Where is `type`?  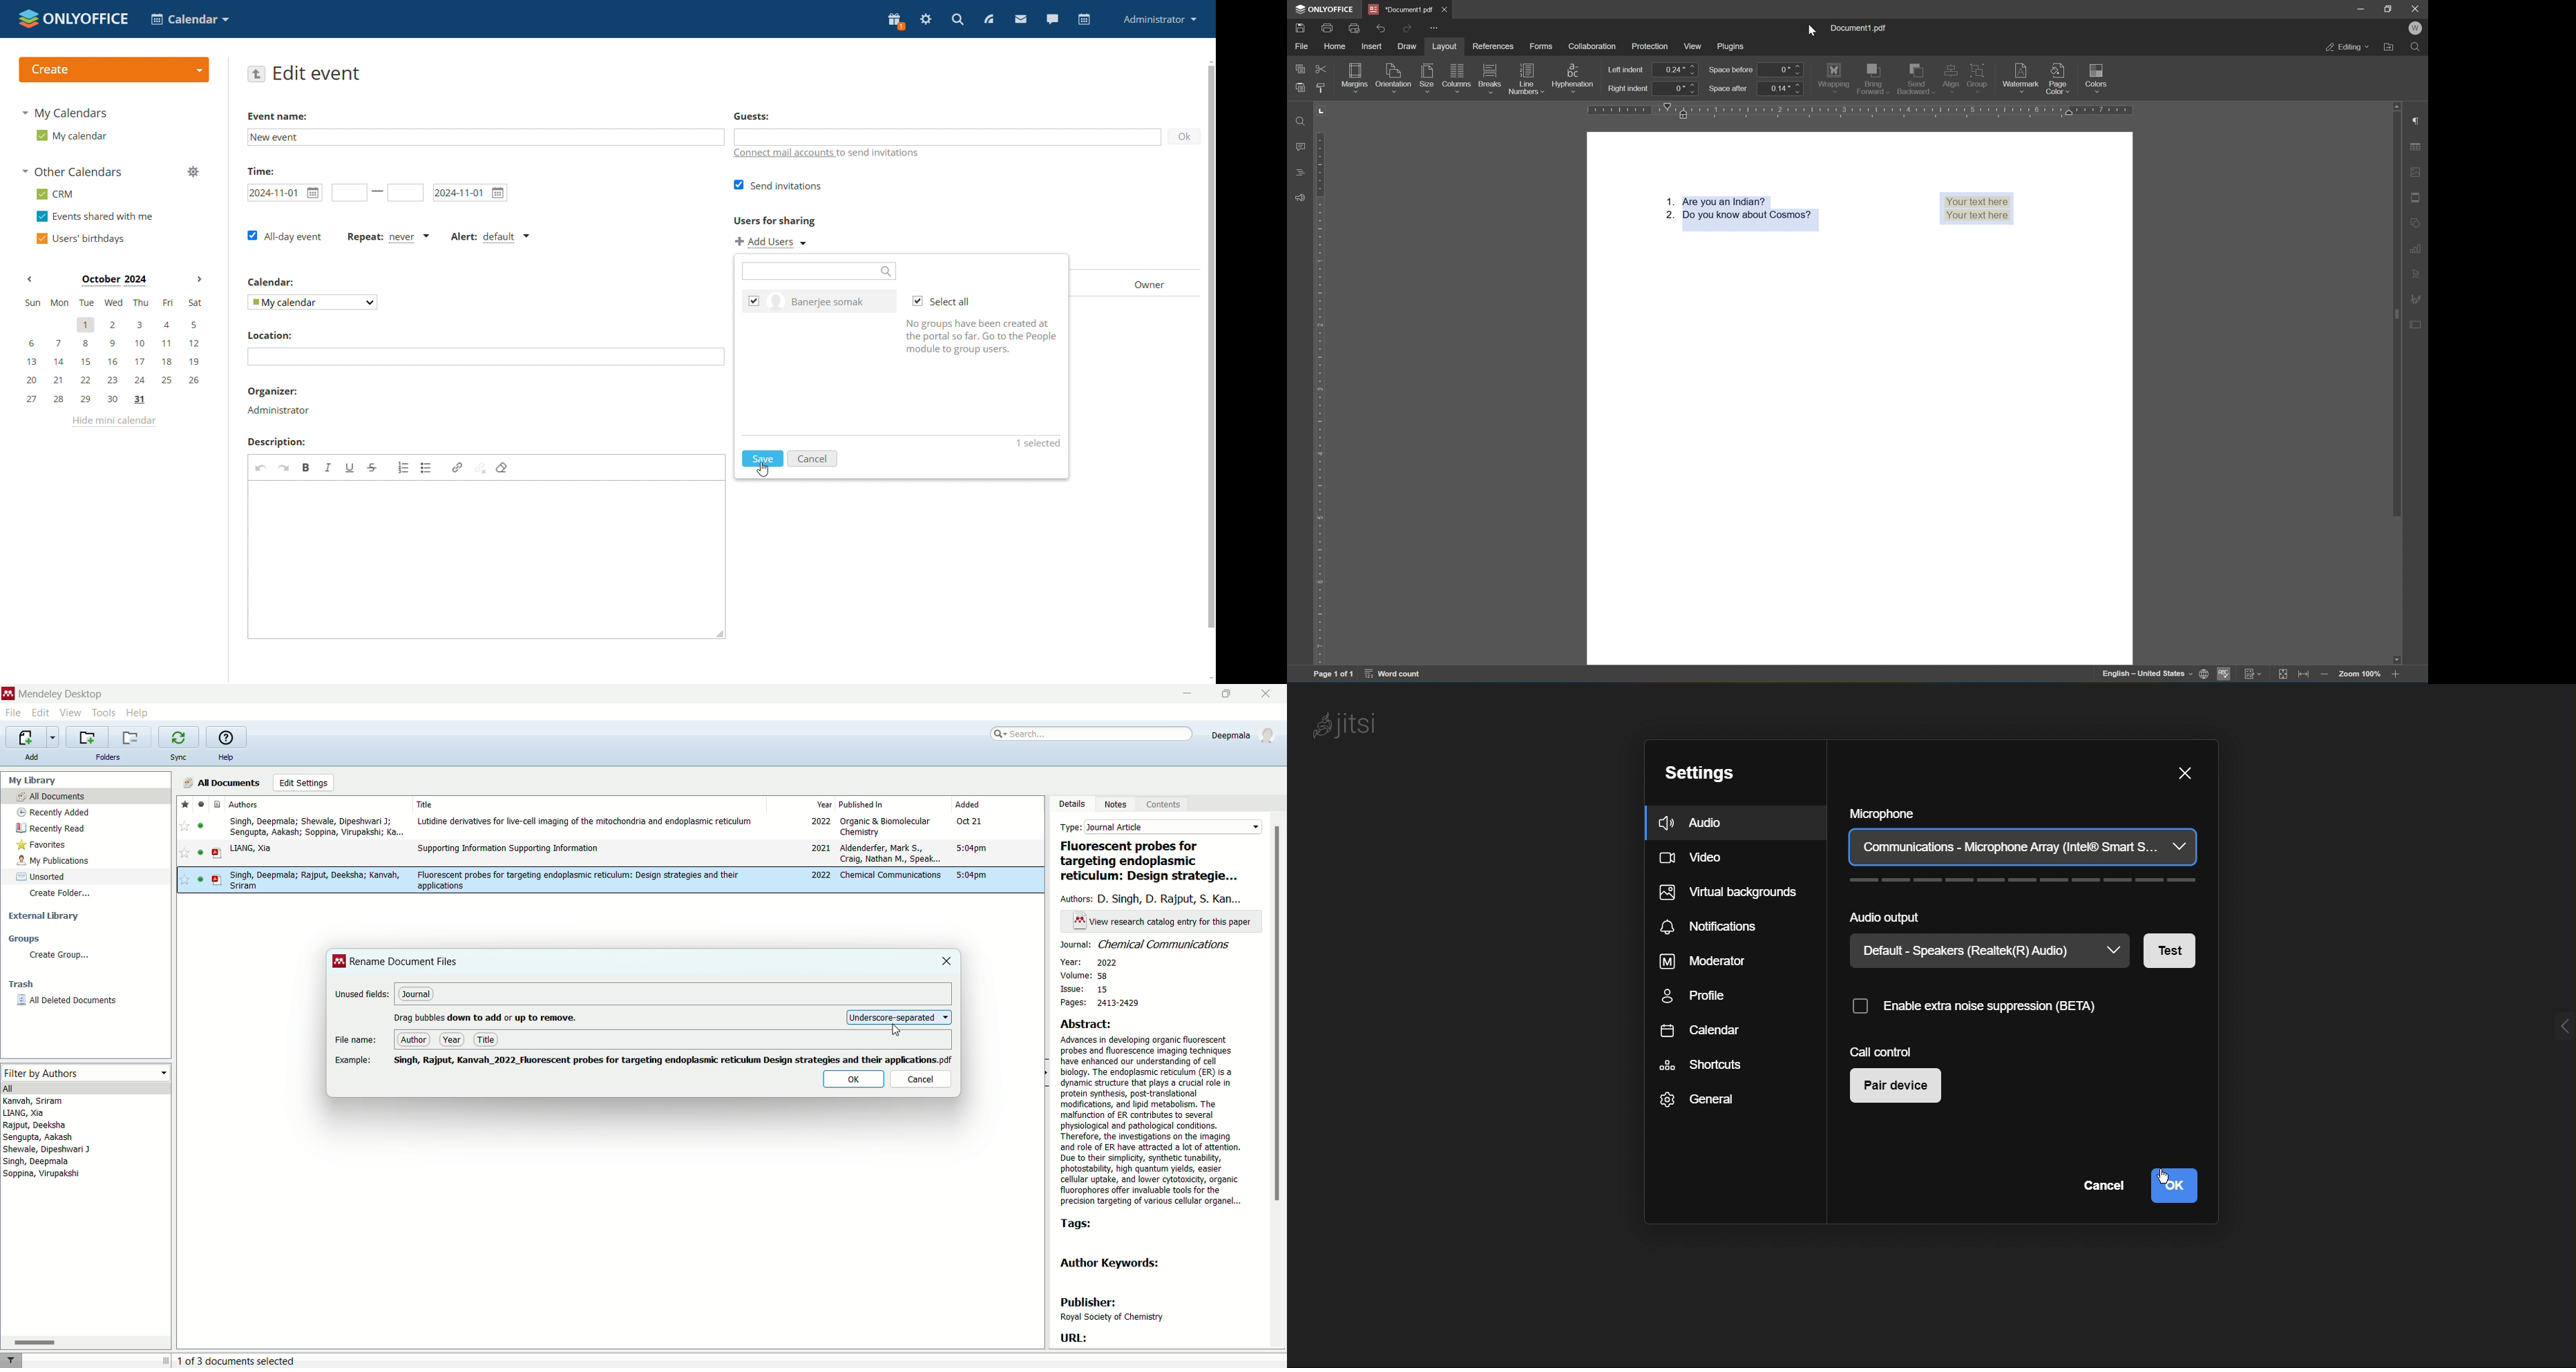
type is located at coordinates (1162, 828).